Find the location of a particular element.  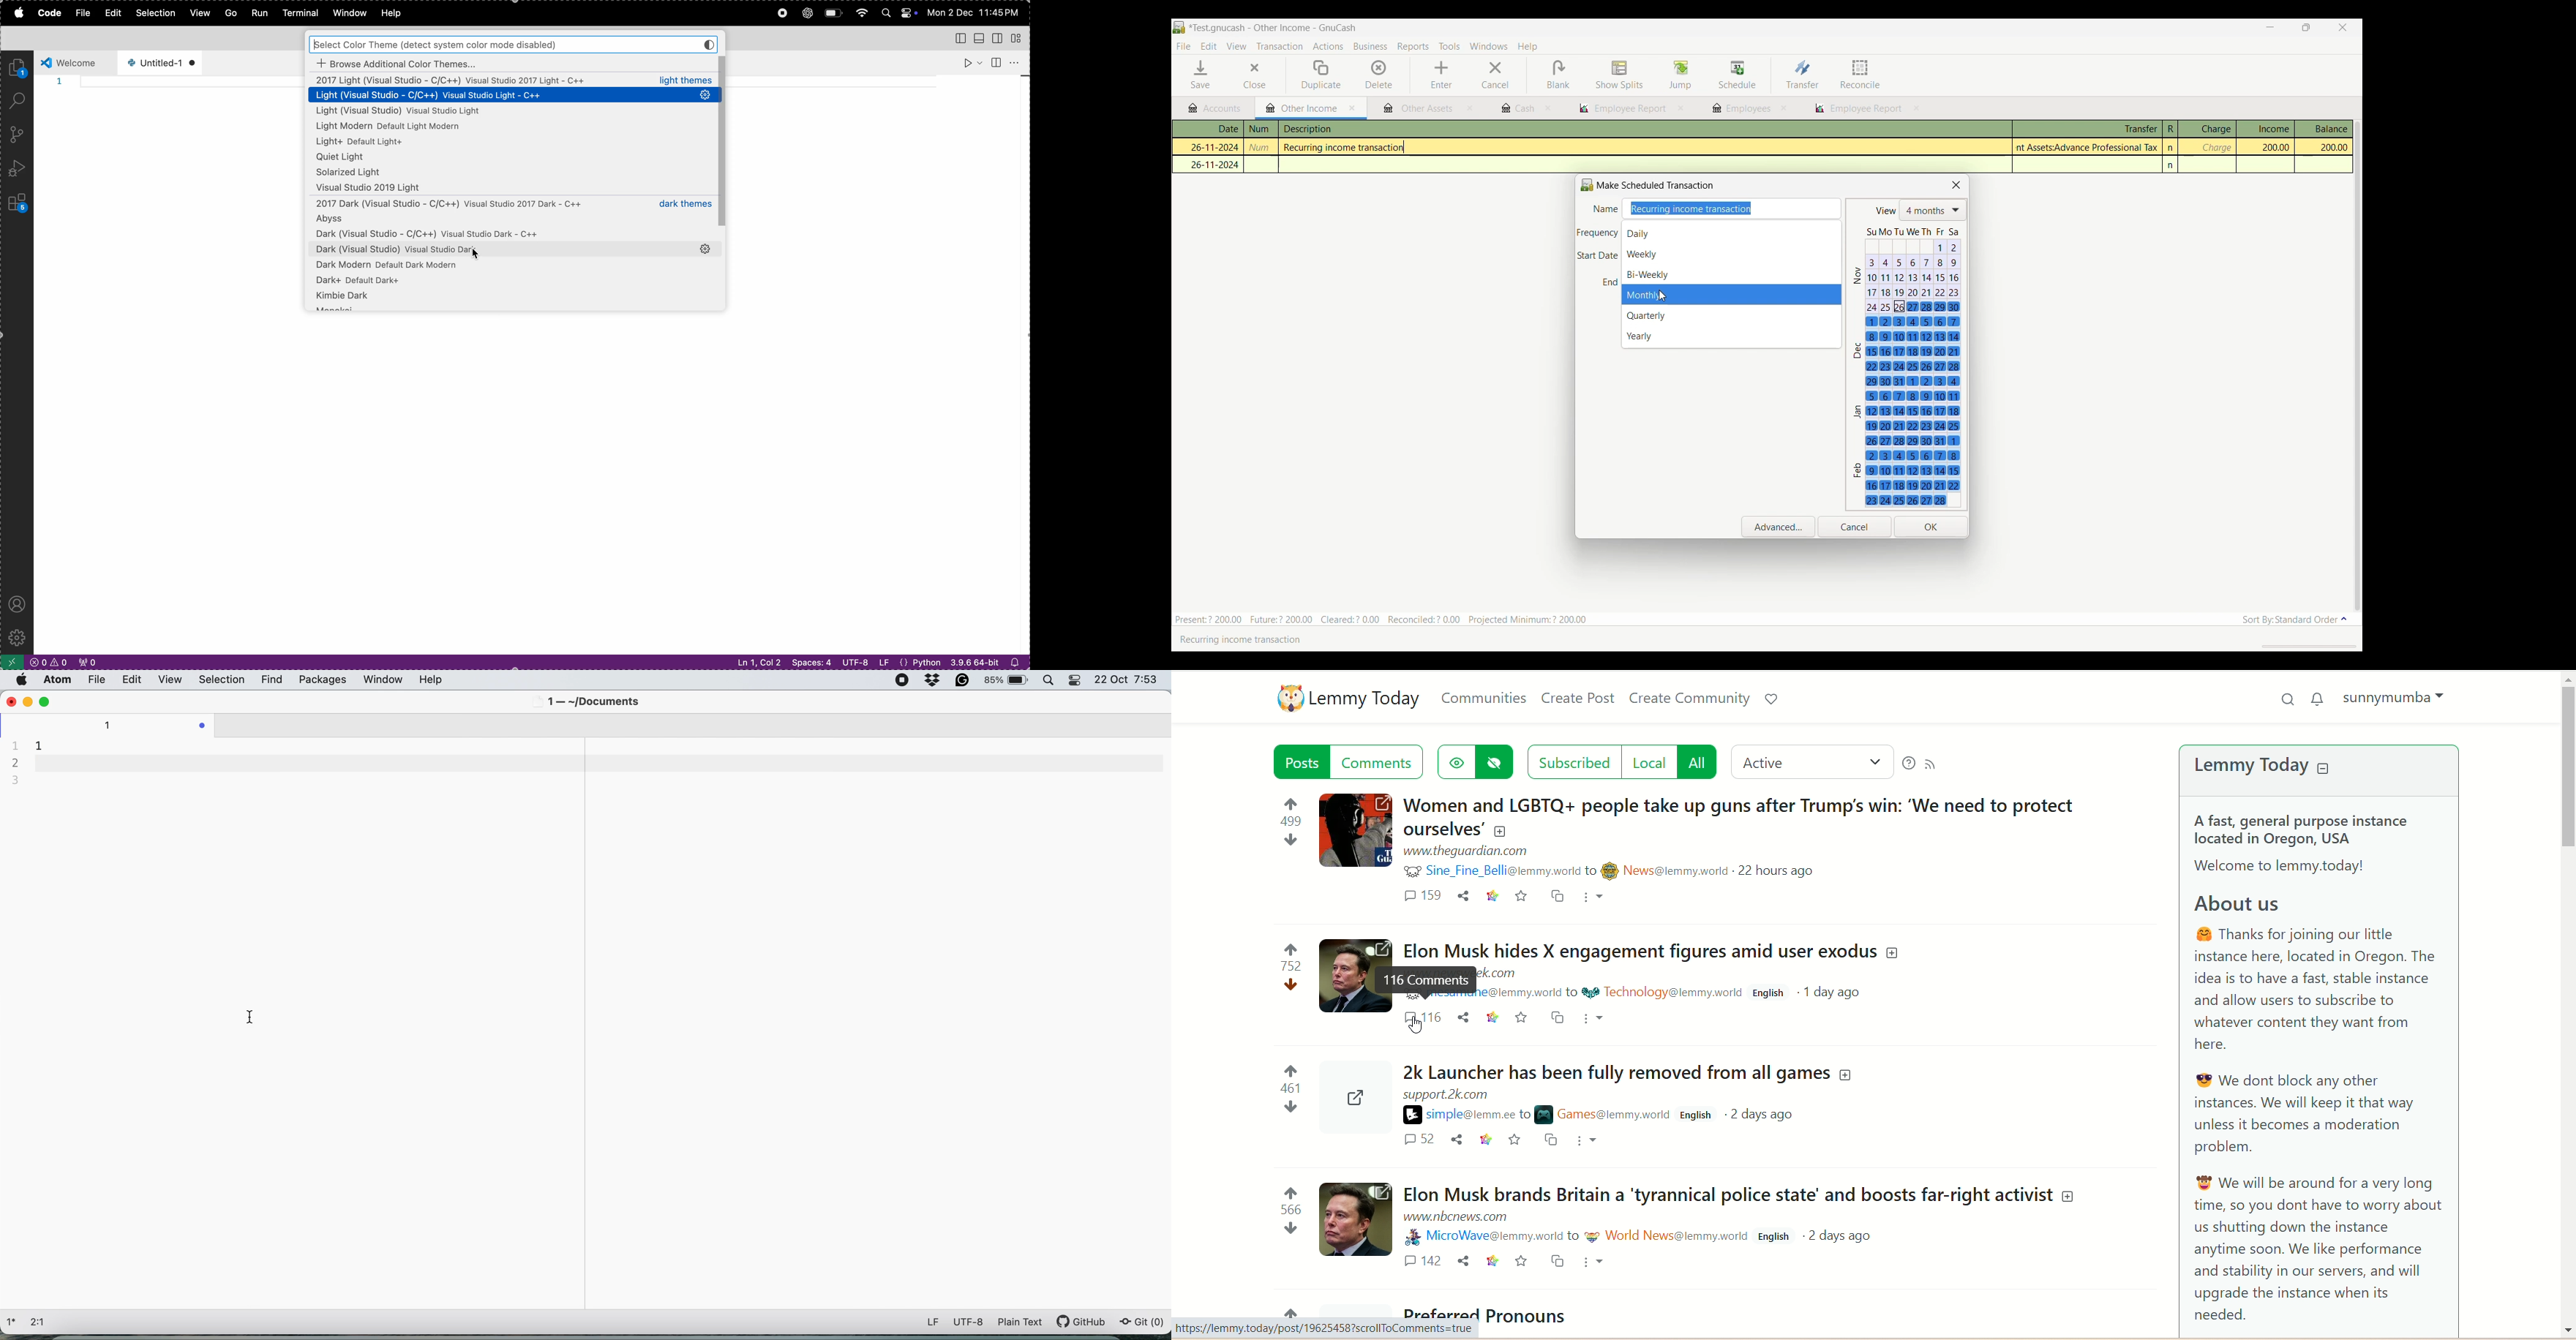

26-11-2024 is located at coordinates (1212, 164).